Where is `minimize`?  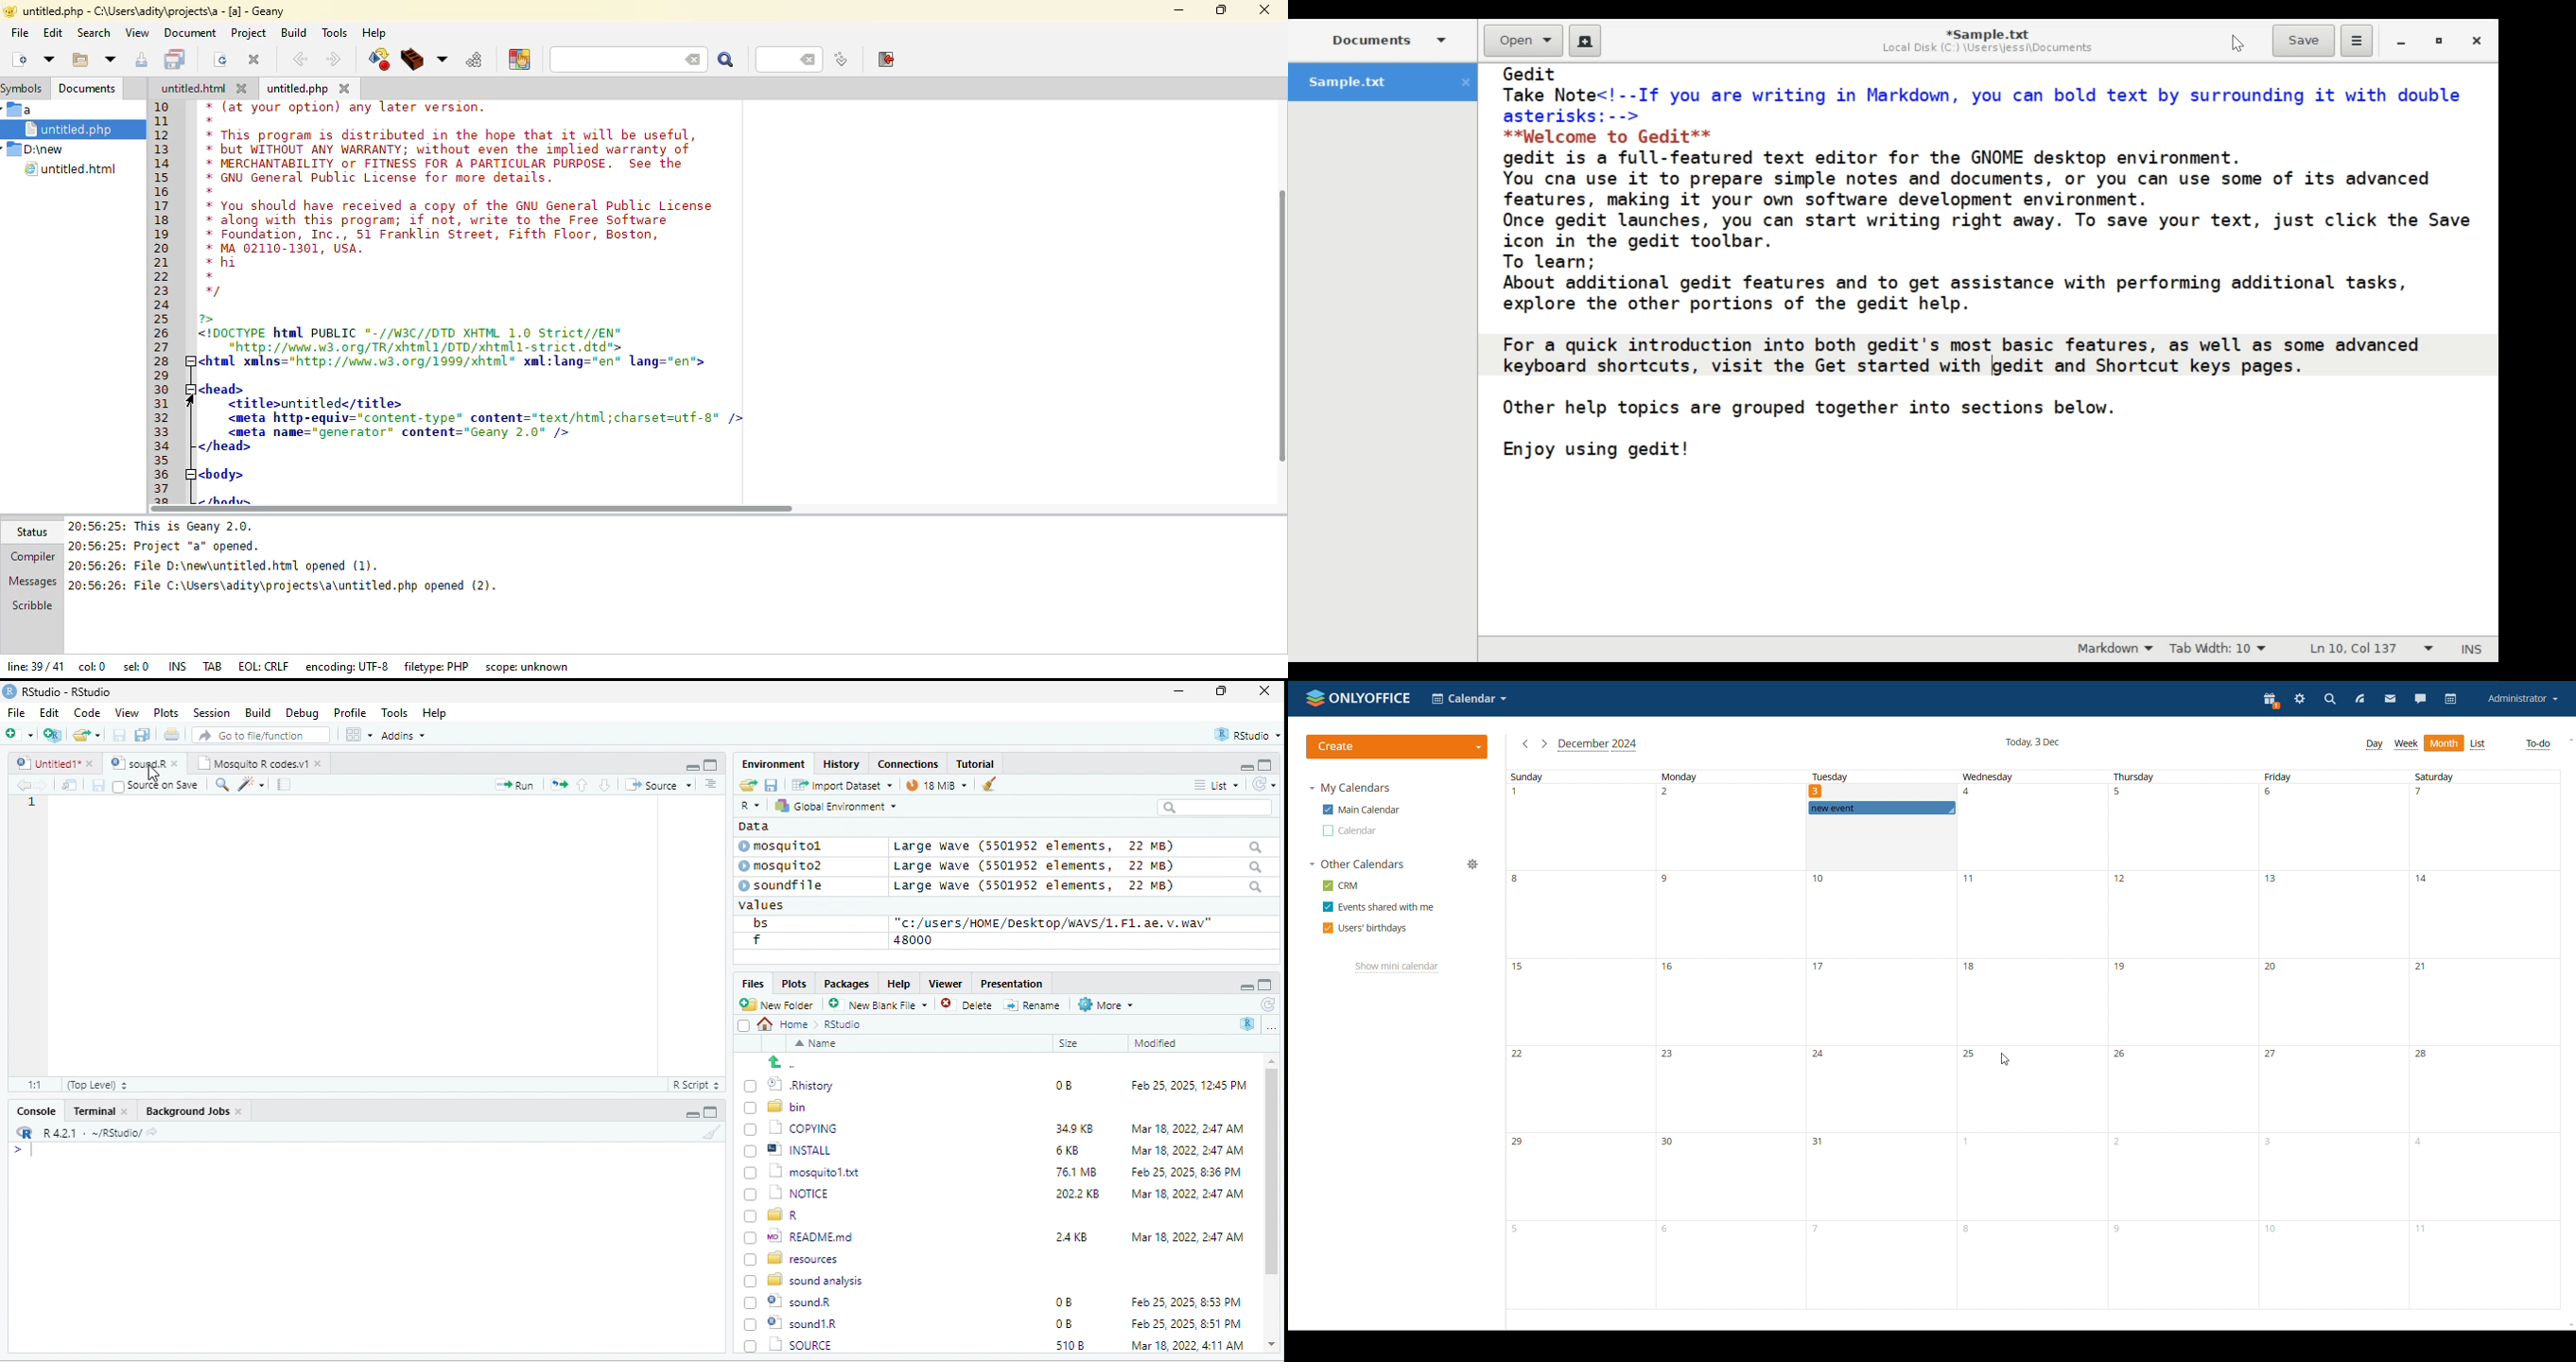
minimize is located at coordinates (1239, 766).